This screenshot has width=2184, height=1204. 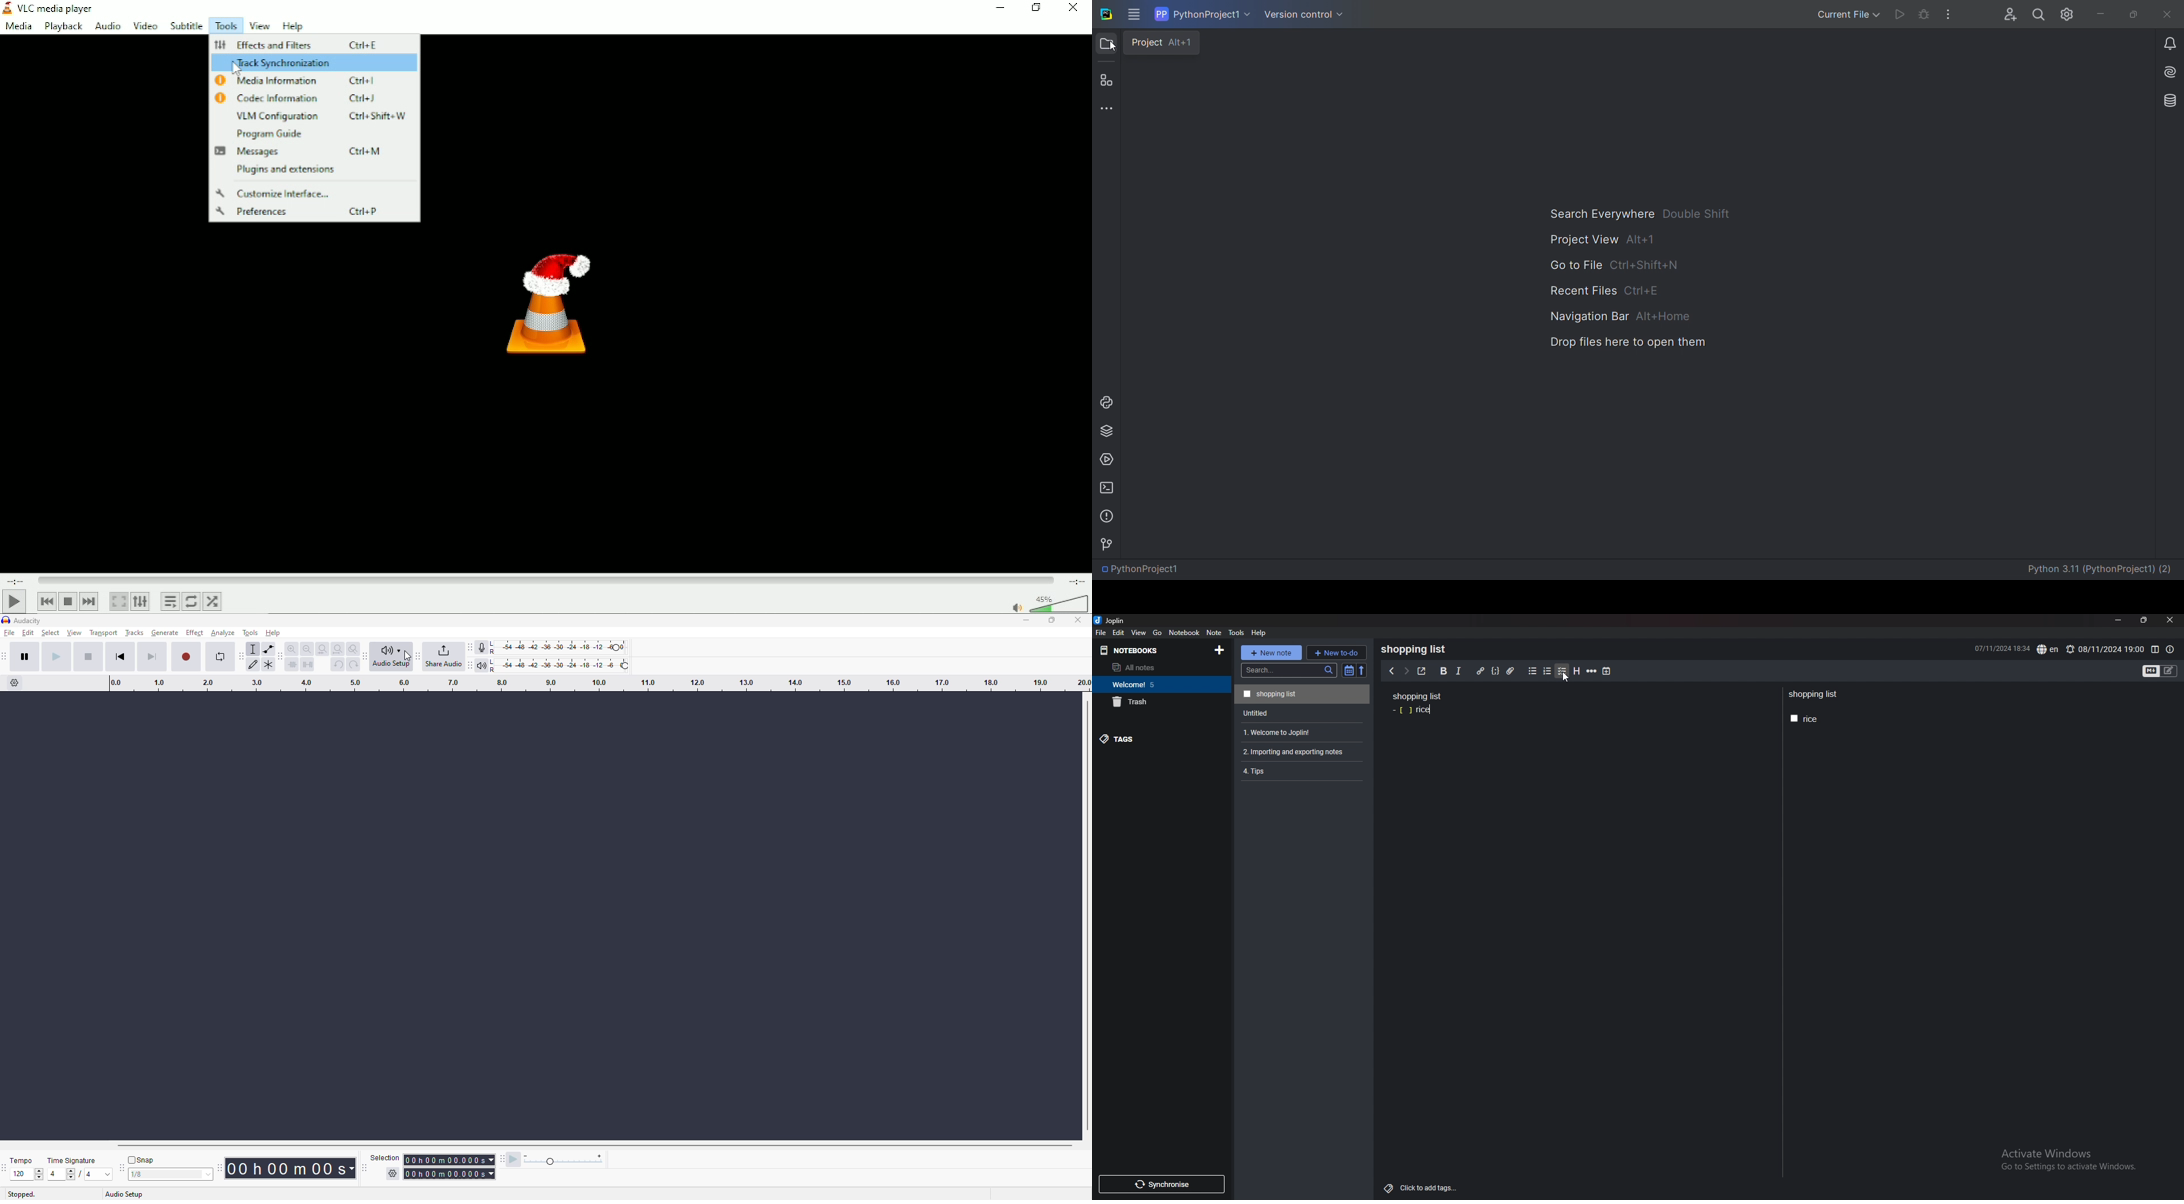 I want to click on code, so click(x=1495, y=671).